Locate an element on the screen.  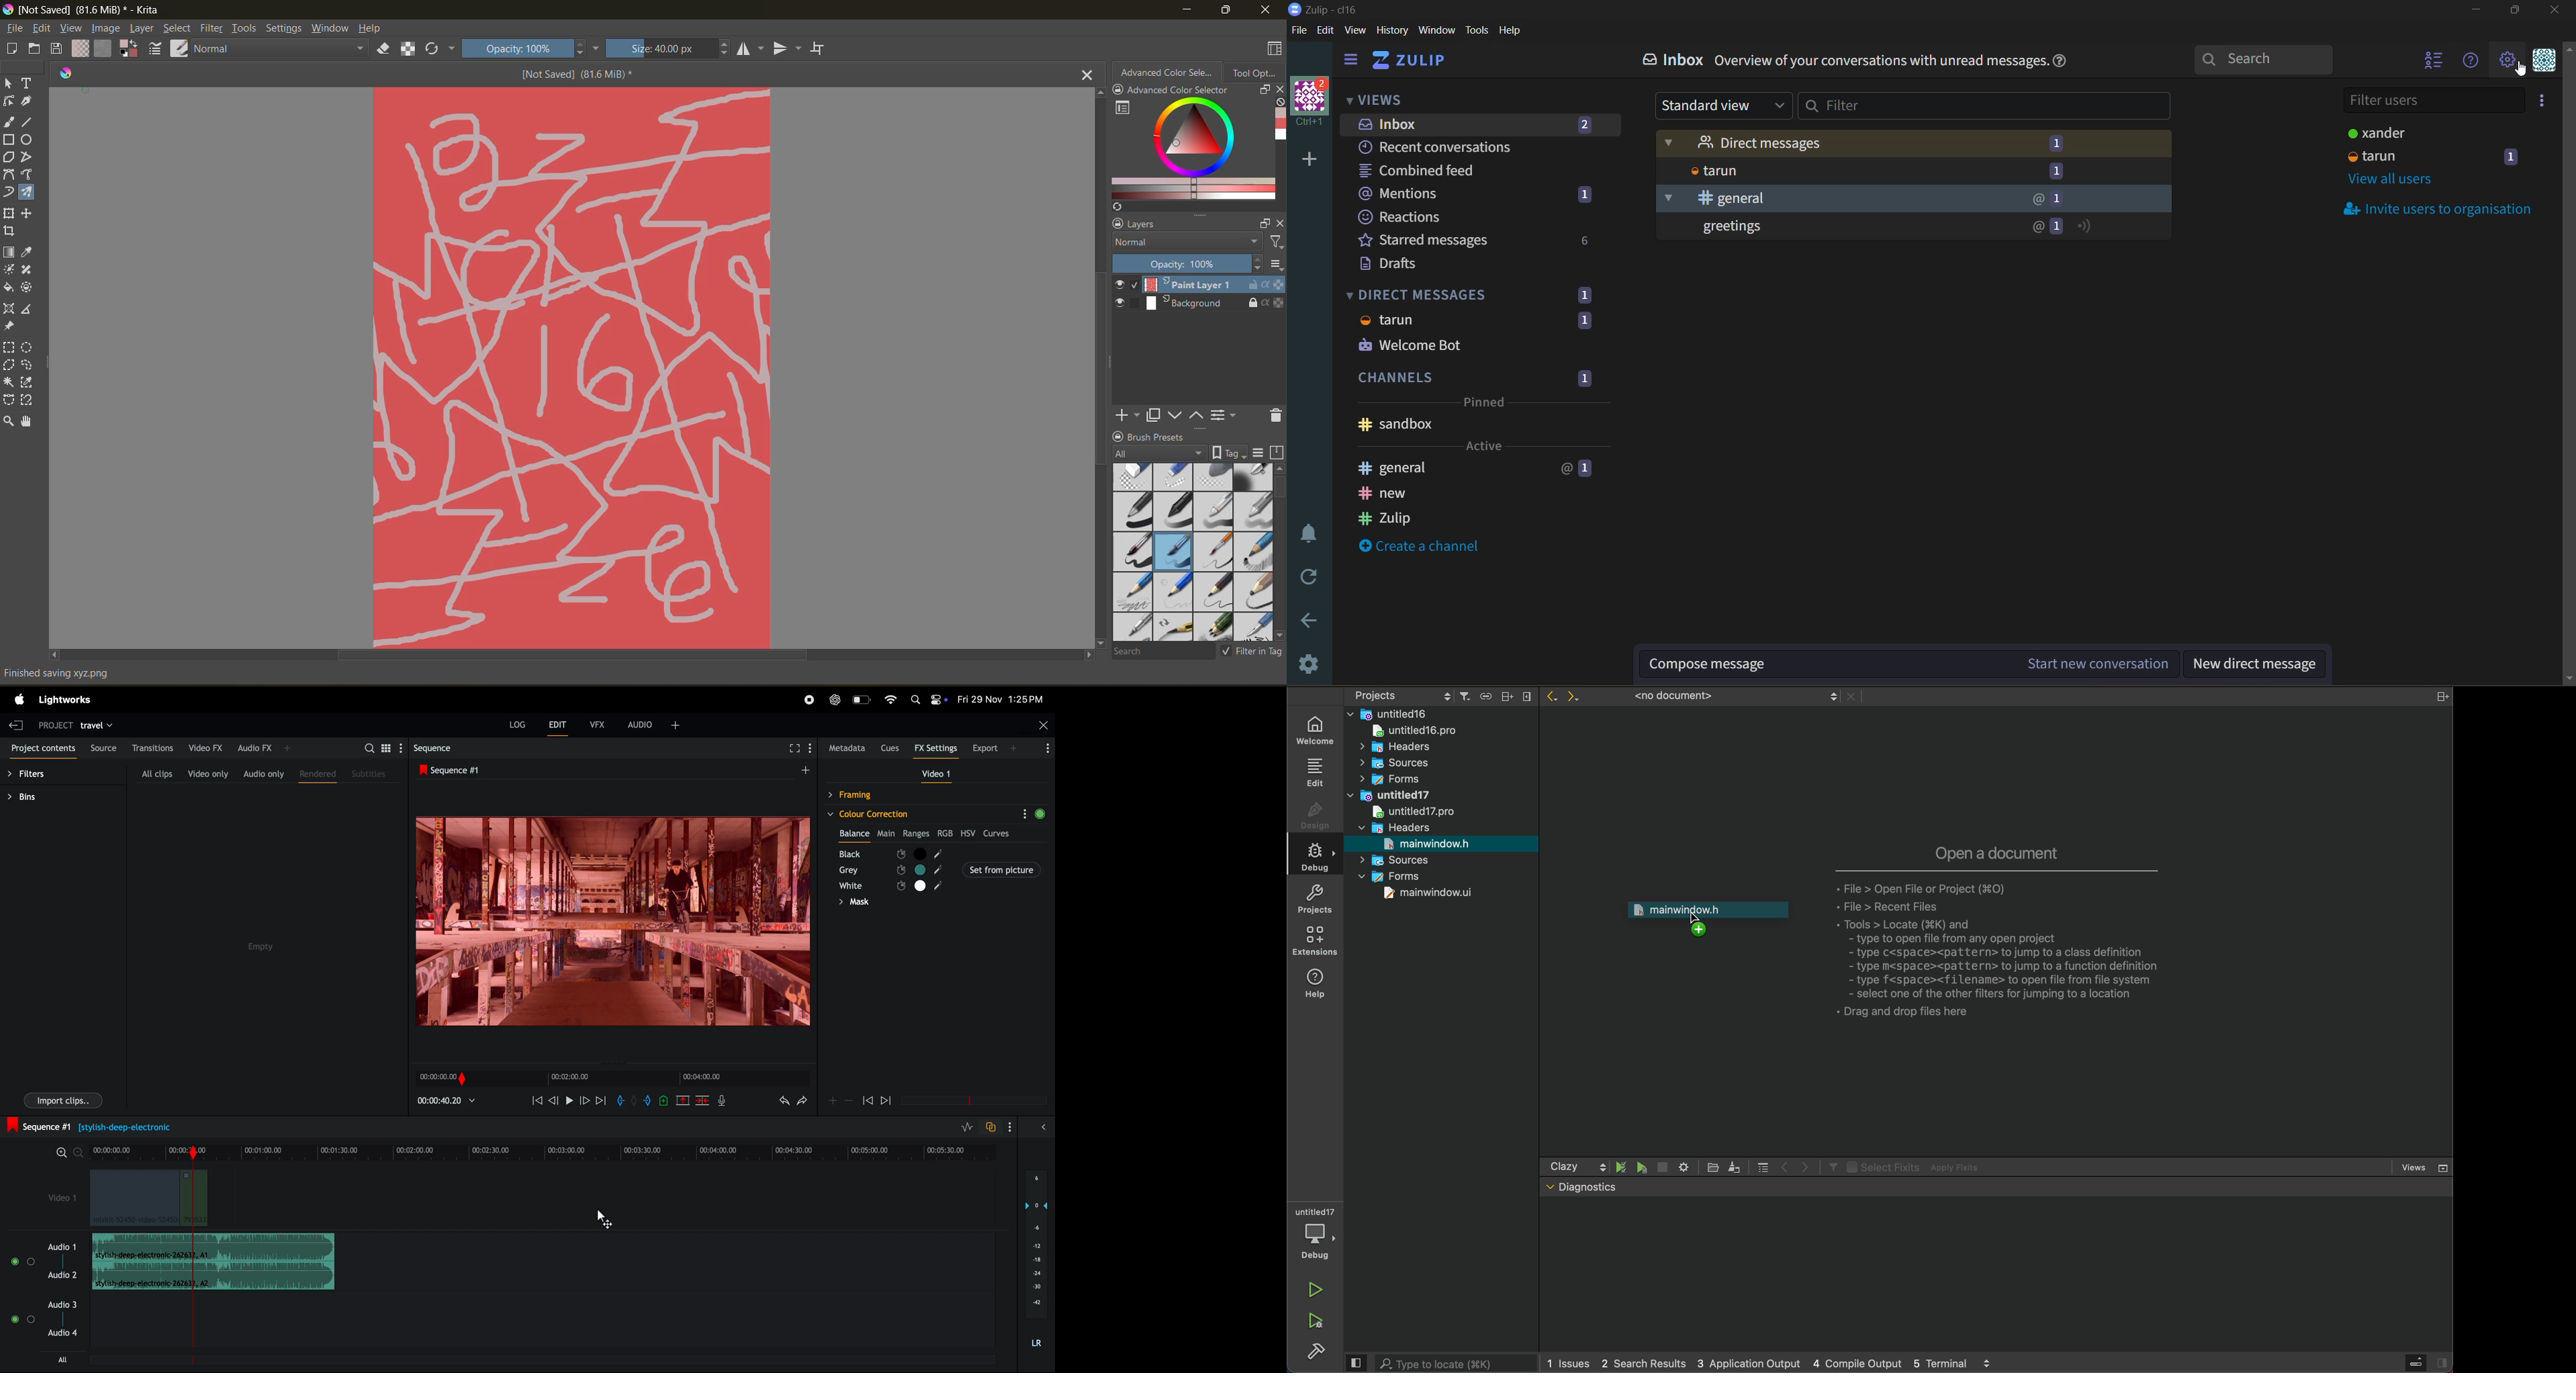
video clips is located at coordinates (148, 1199).